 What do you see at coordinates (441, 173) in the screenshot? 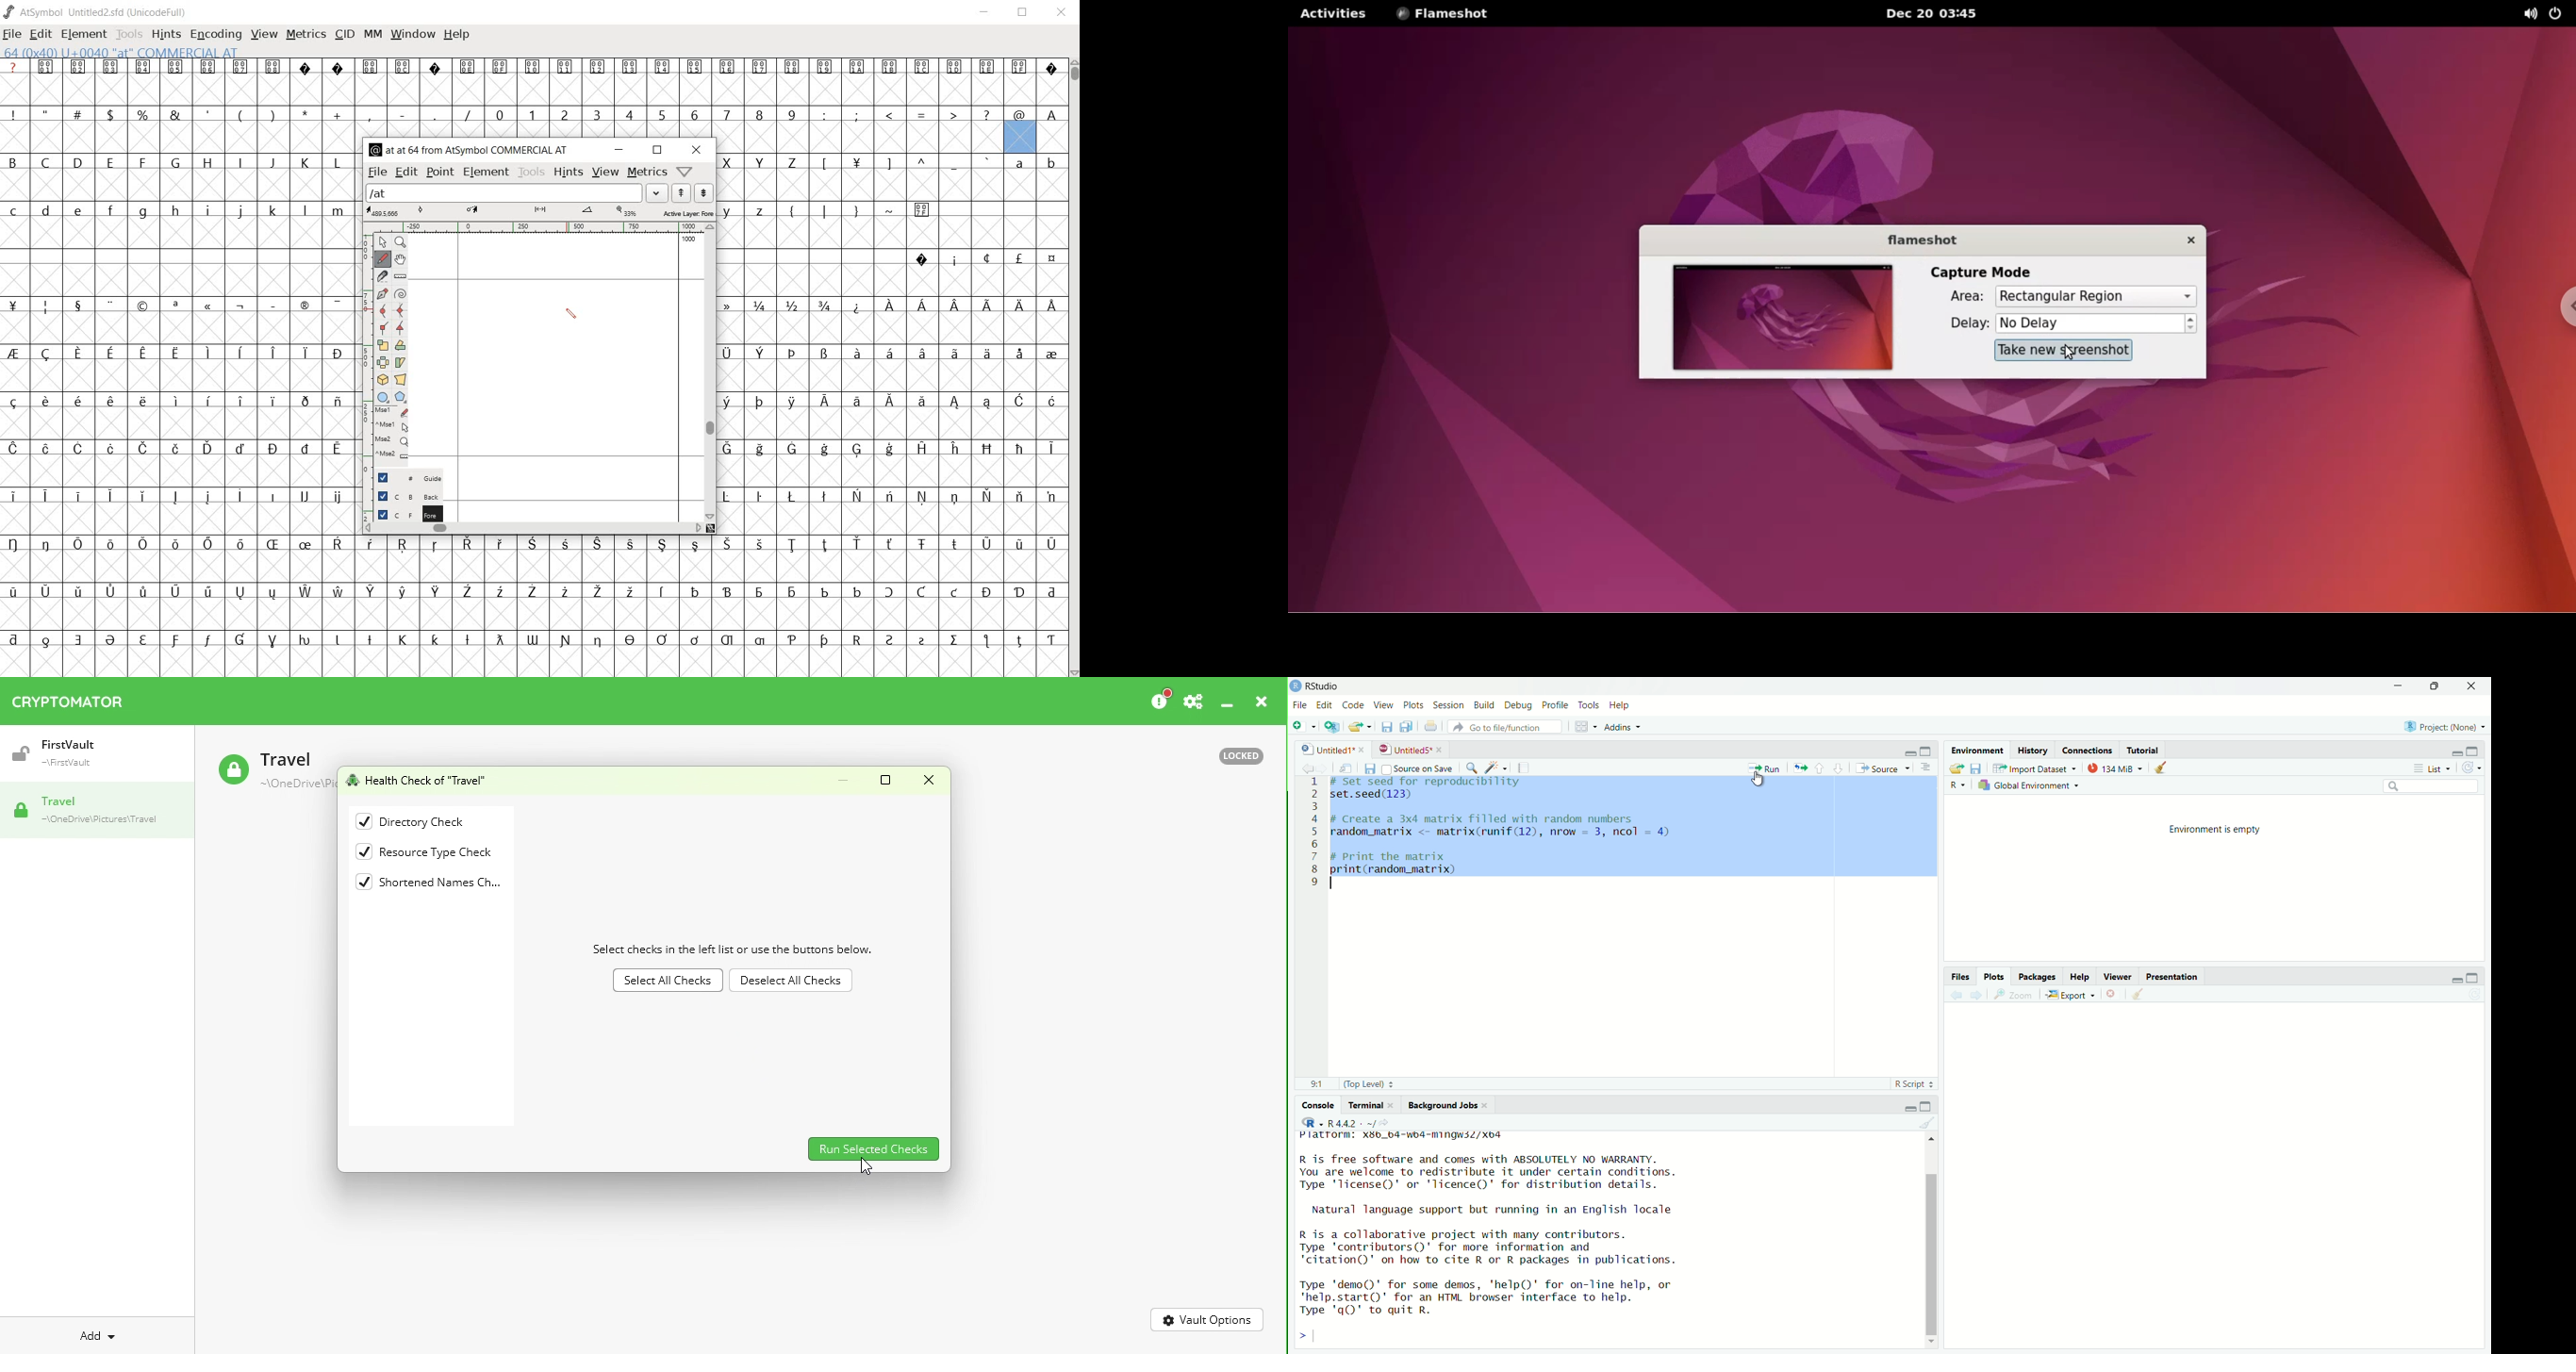
I see `point` at bounding box center [441, 173].